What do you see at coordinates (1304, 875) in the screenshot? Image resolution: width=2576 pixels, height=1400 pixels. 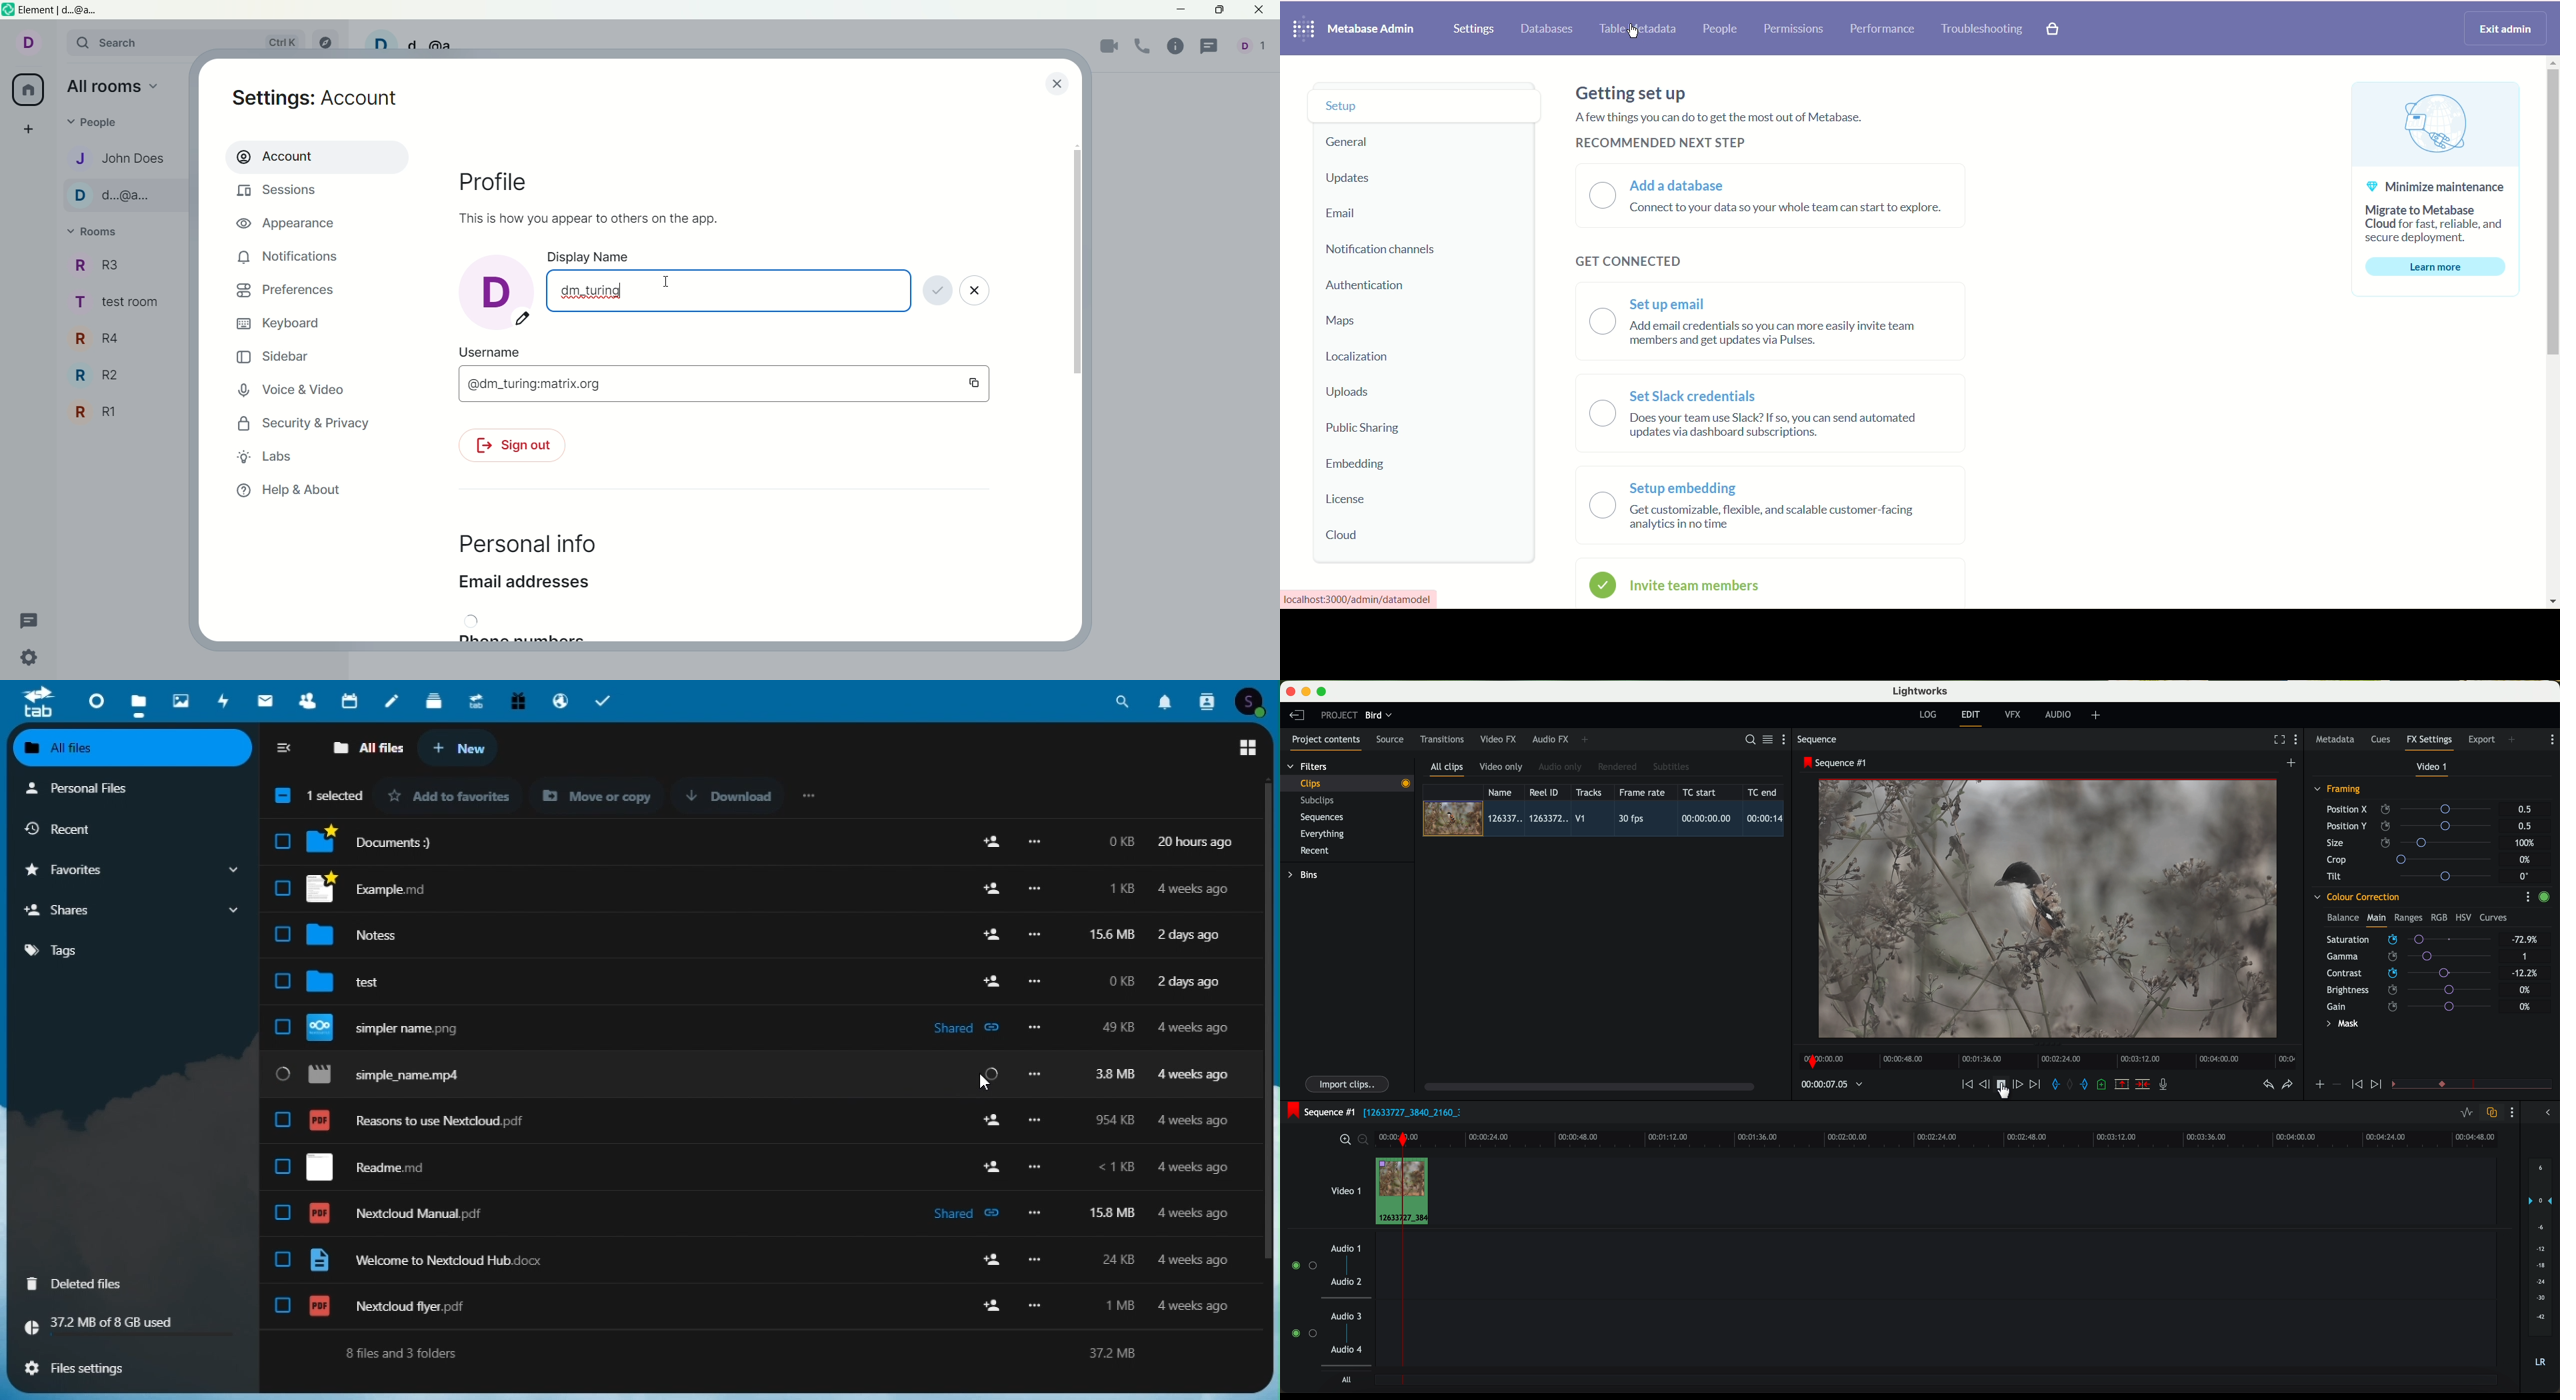 I see `bins` at bounding box center [1304, 875].